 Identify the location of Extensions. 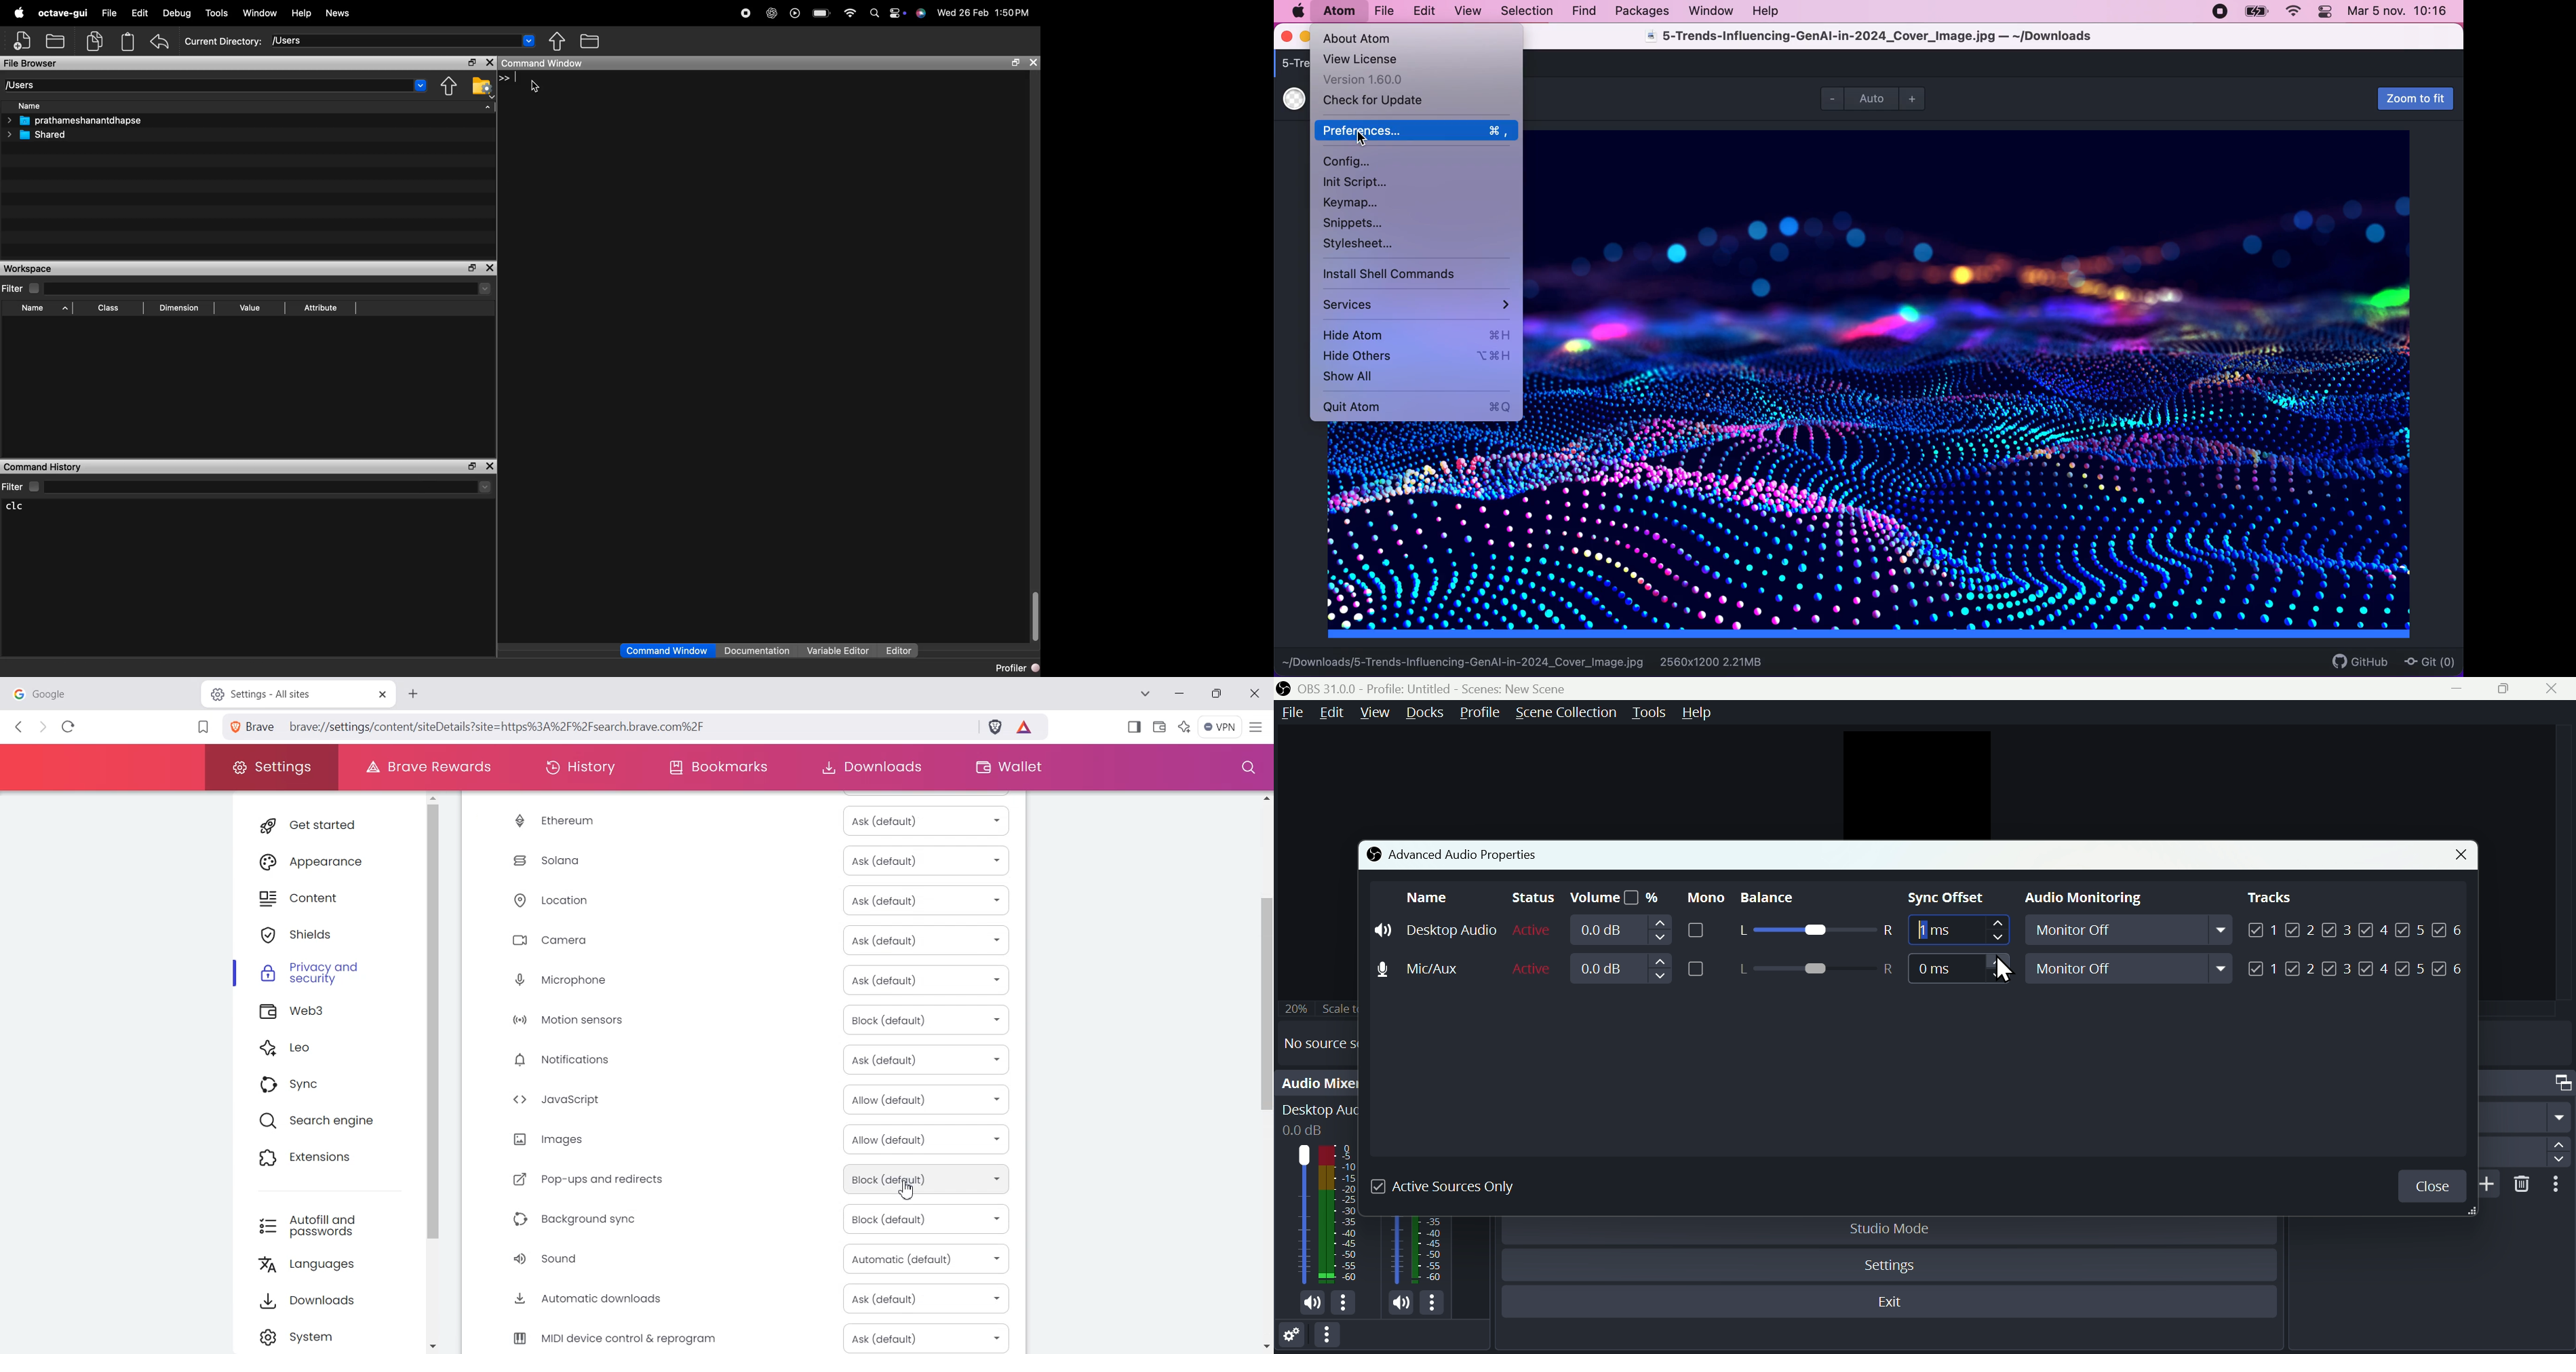
(326, 1160).